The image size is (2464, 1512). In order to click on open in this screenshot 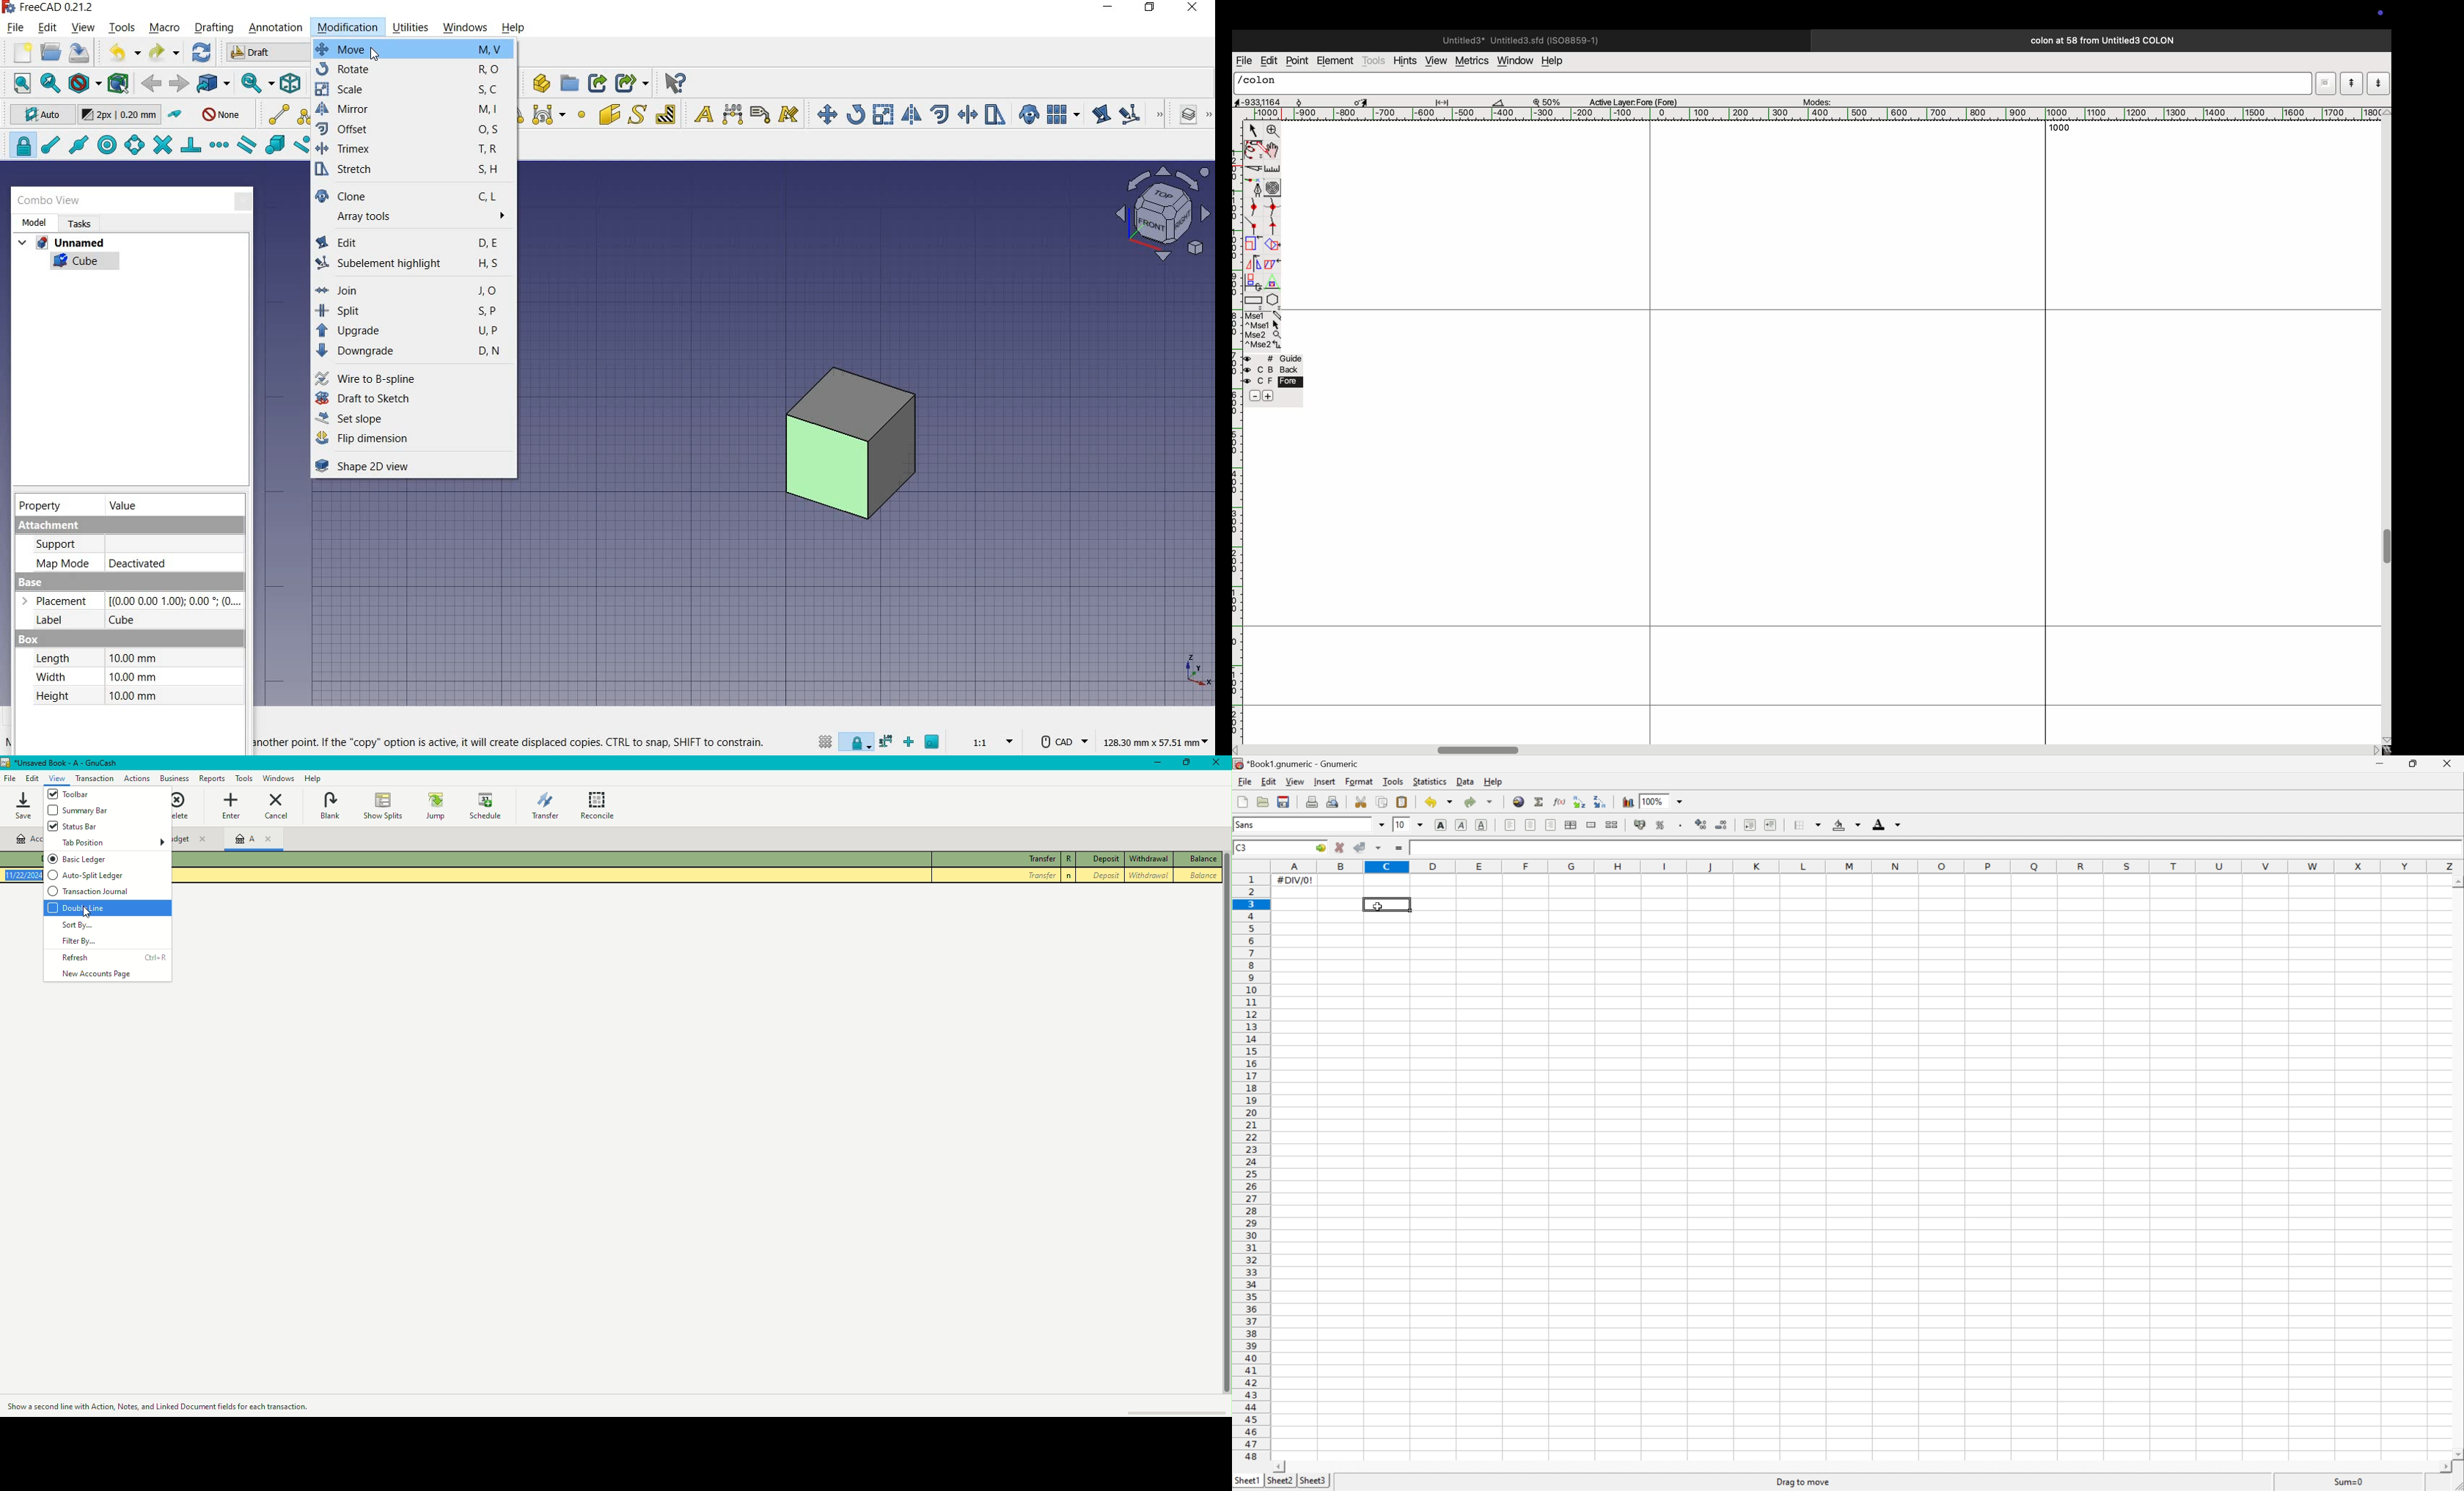, I will do `click(53, 53)`.